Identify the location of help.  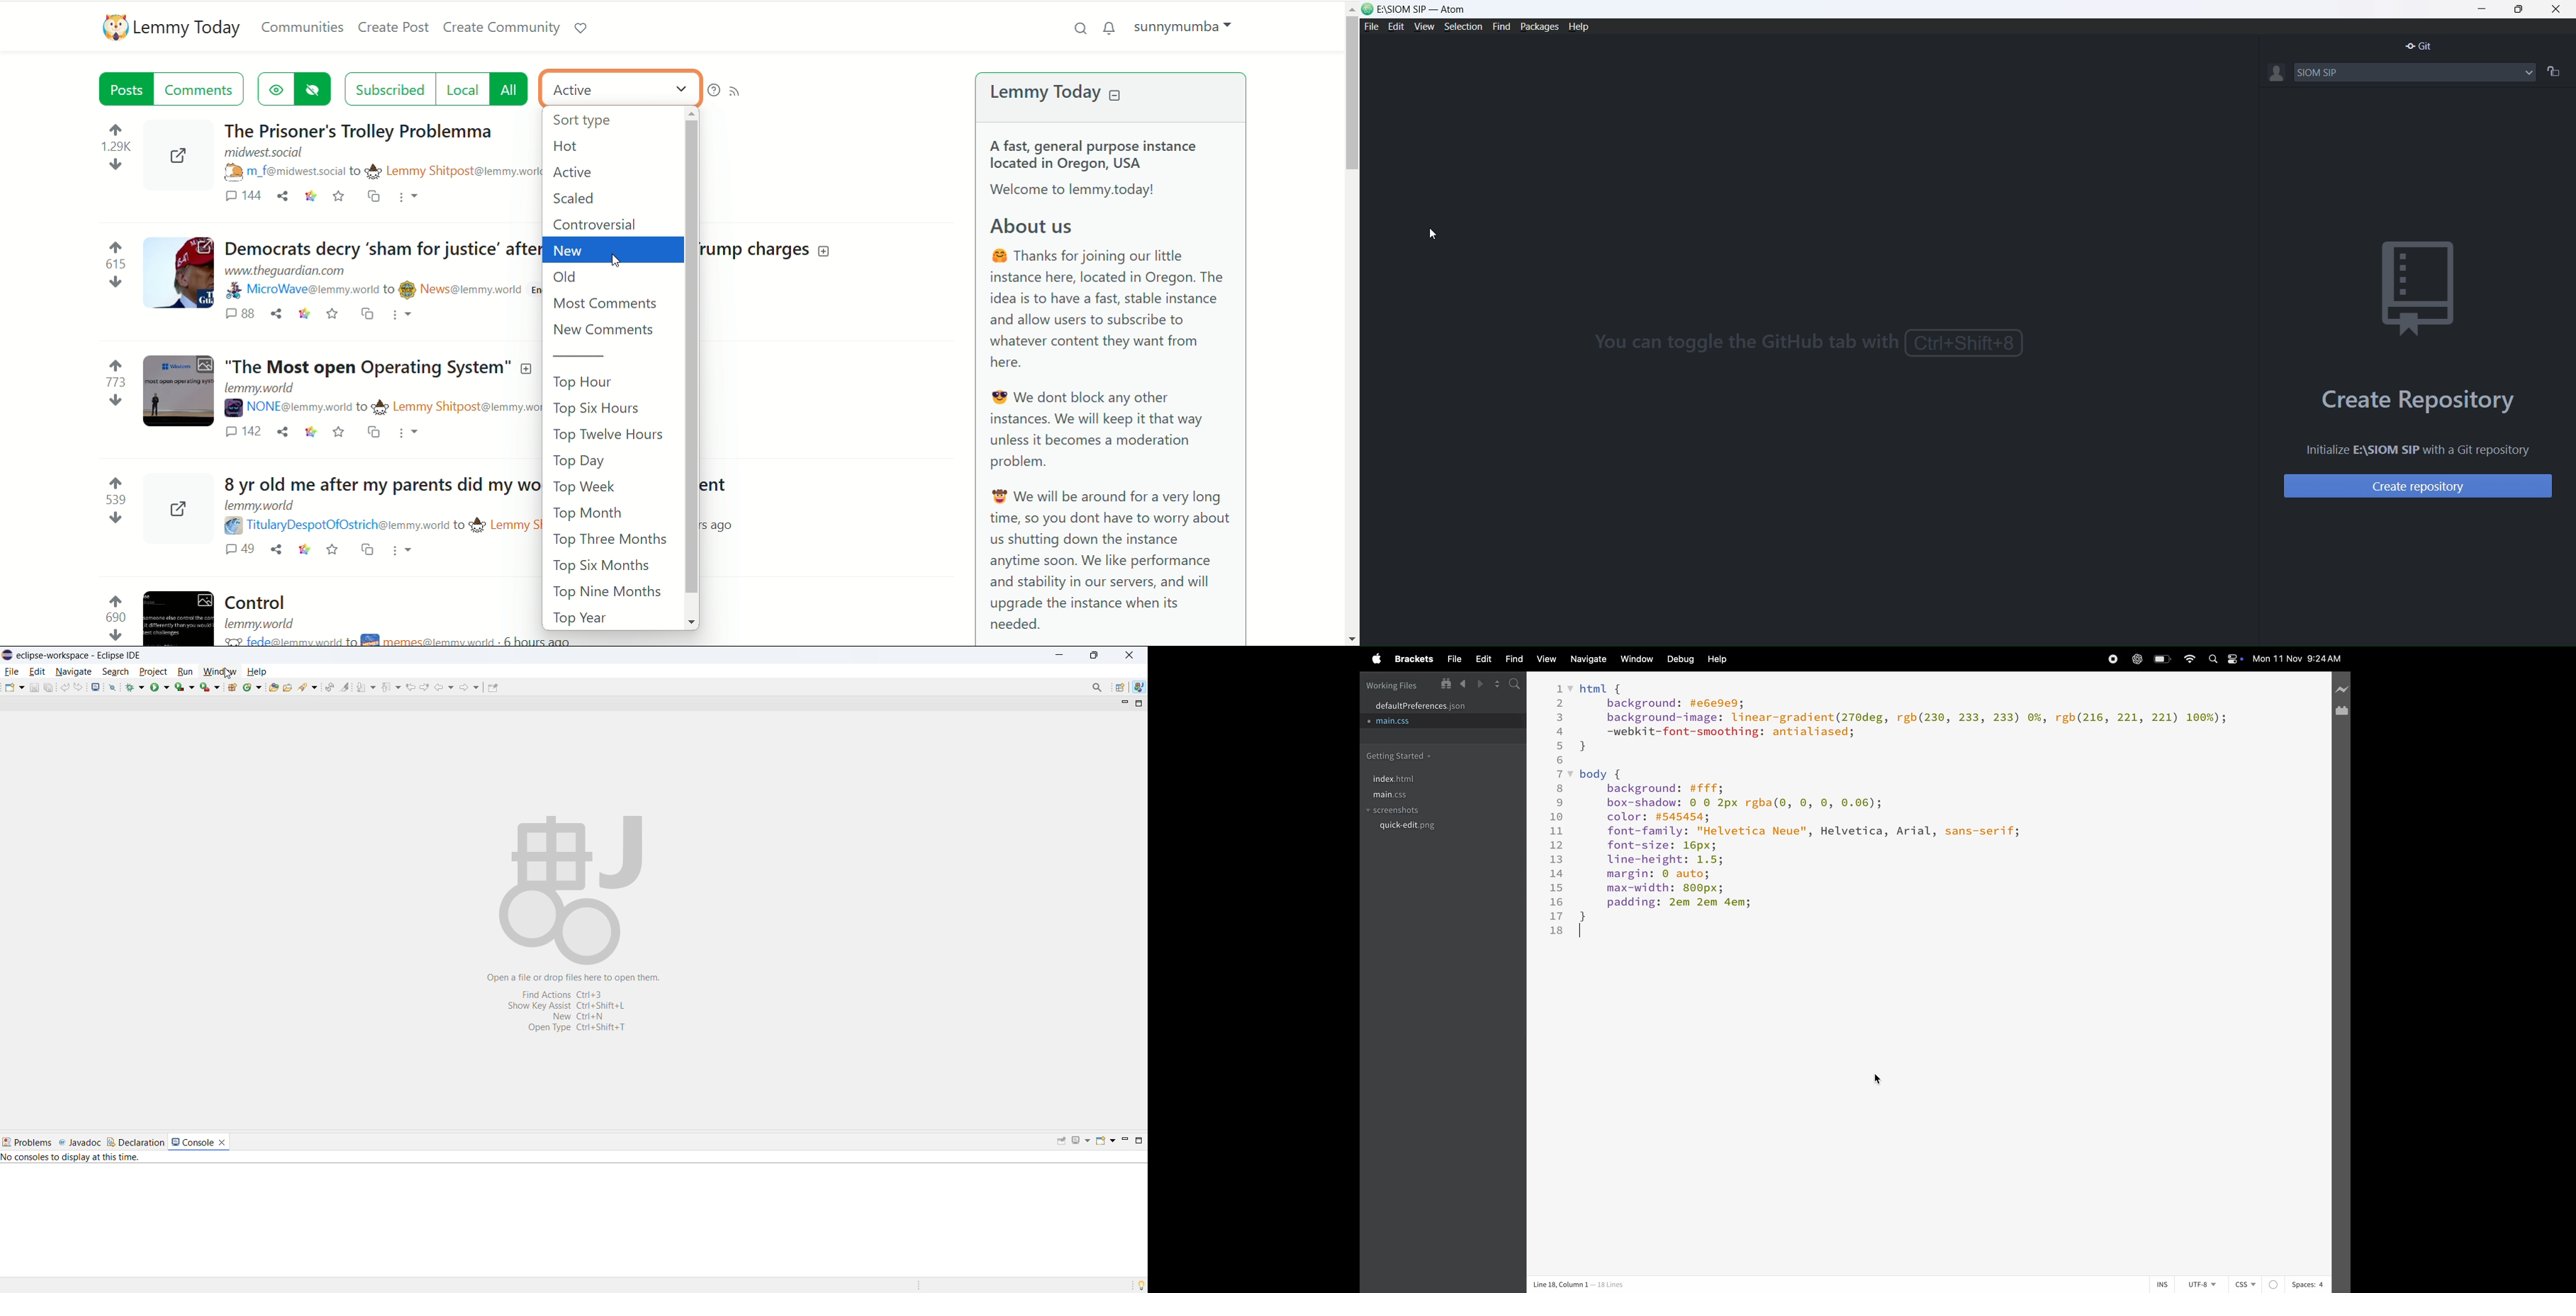
(1718, 659).